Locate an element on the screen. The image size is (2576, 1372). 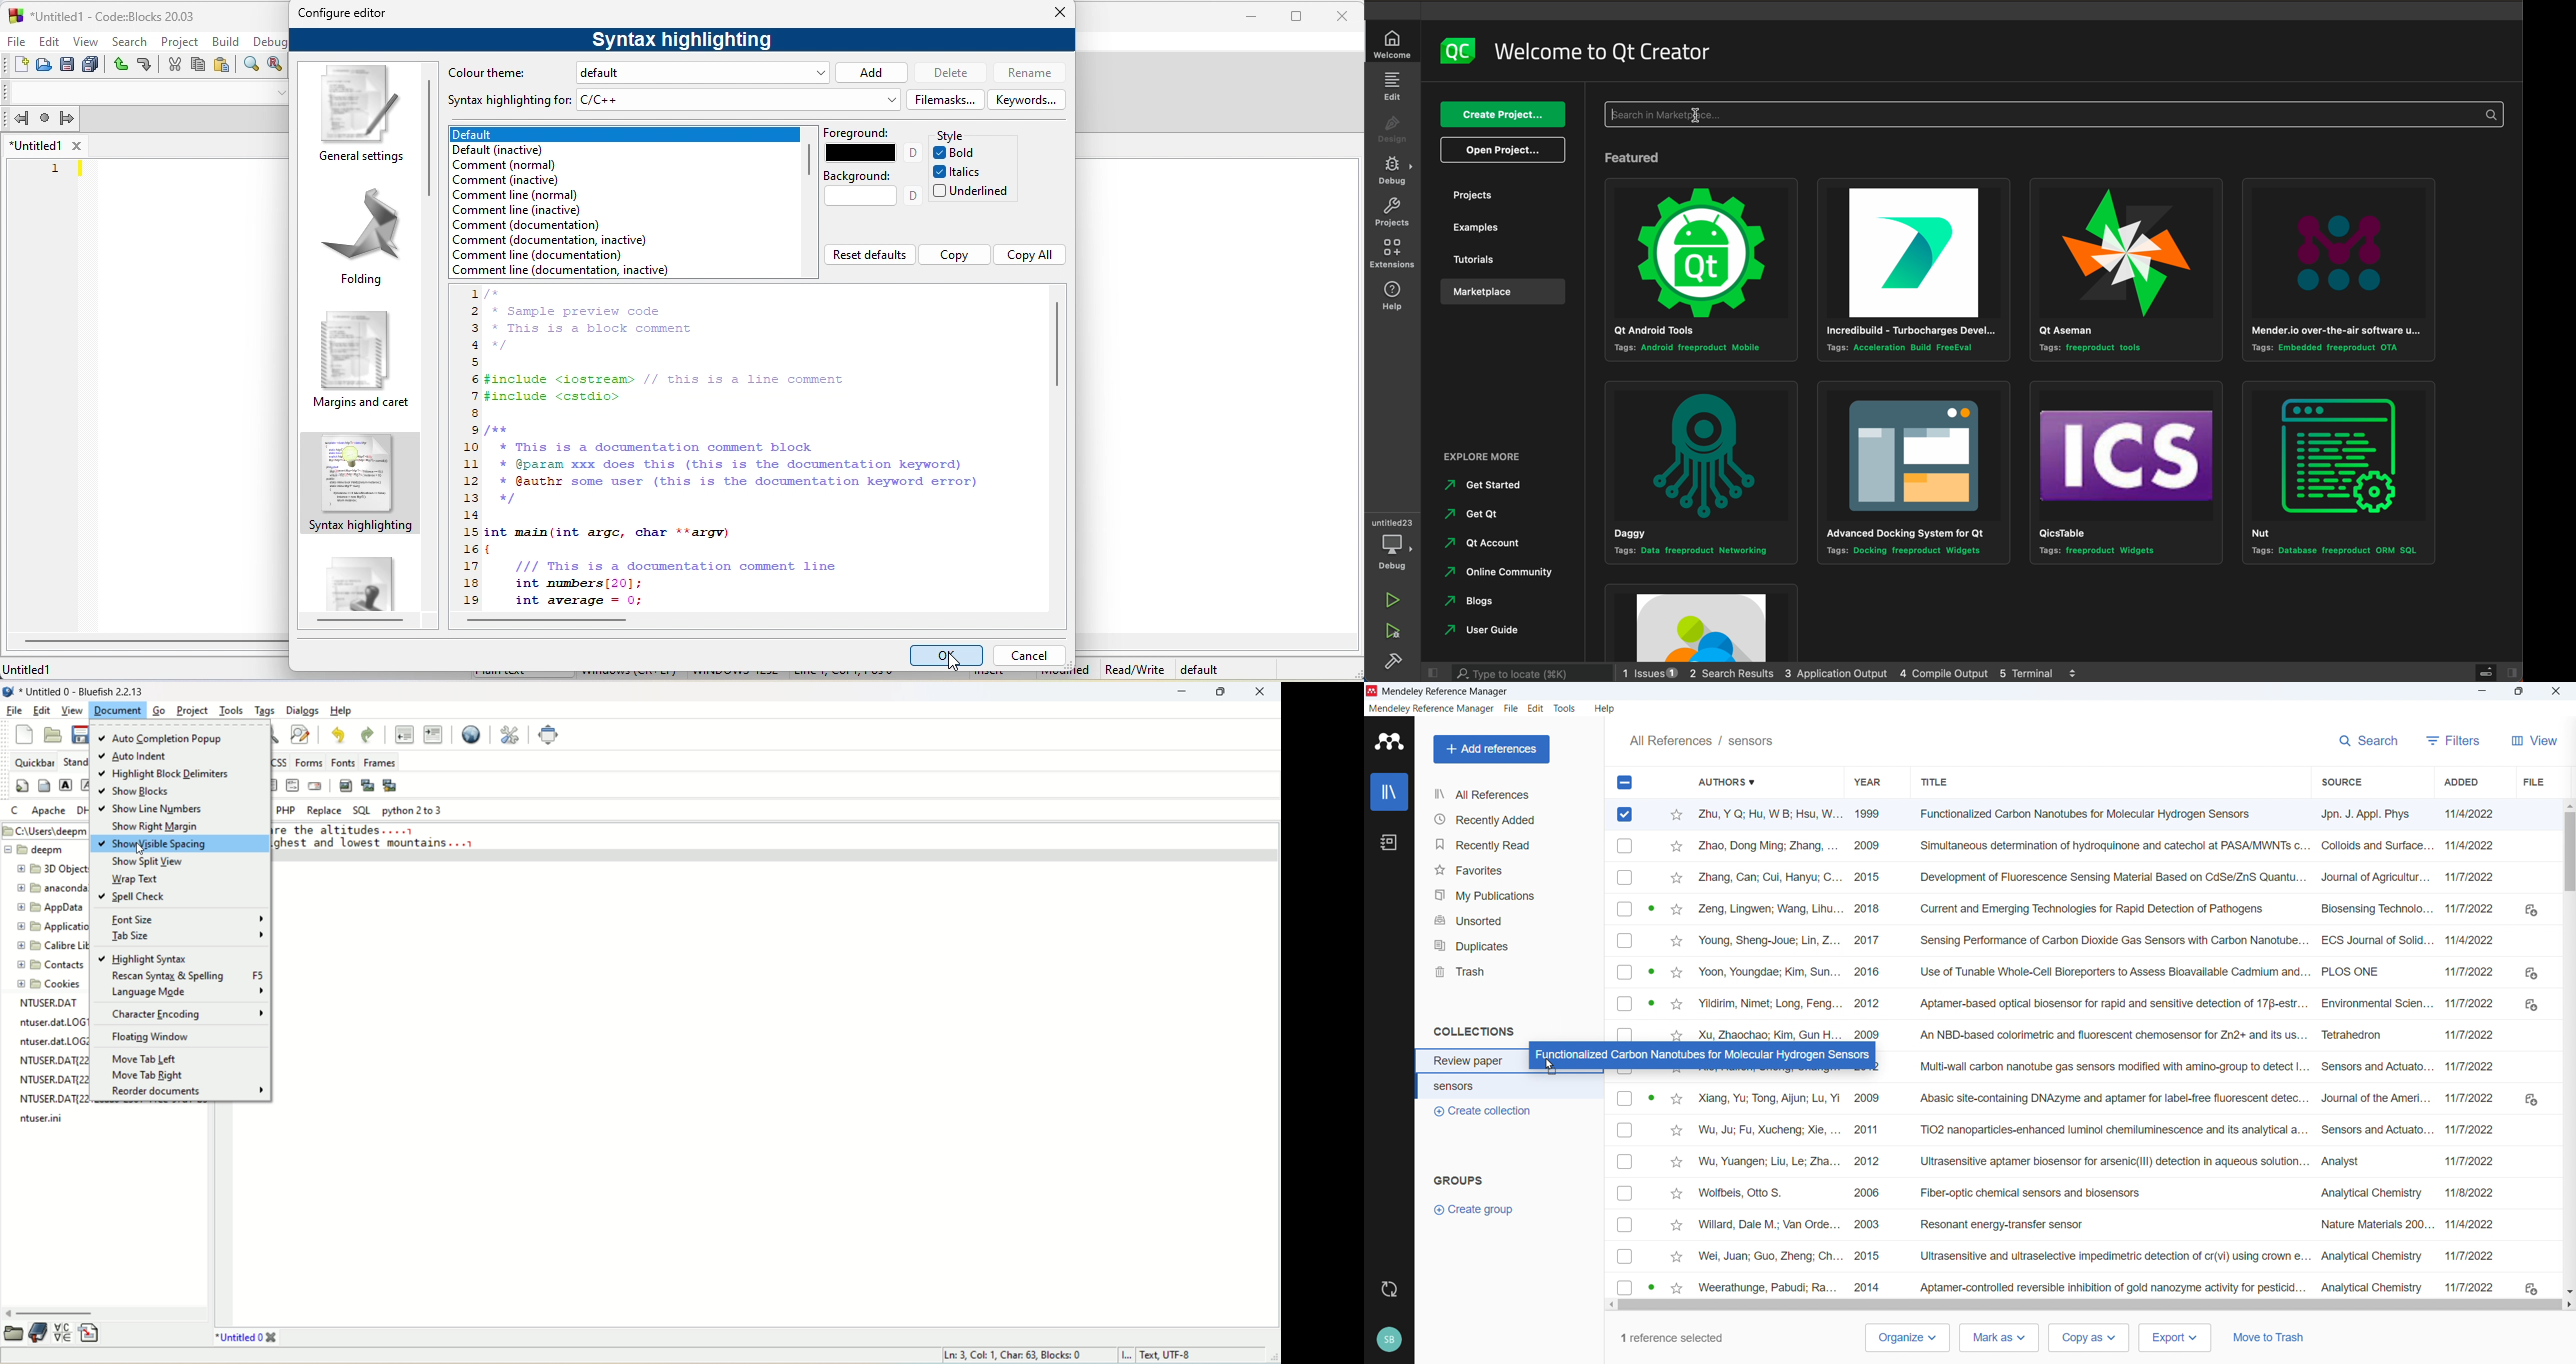
Scroll down  is located at coordinates (2569, 1291).